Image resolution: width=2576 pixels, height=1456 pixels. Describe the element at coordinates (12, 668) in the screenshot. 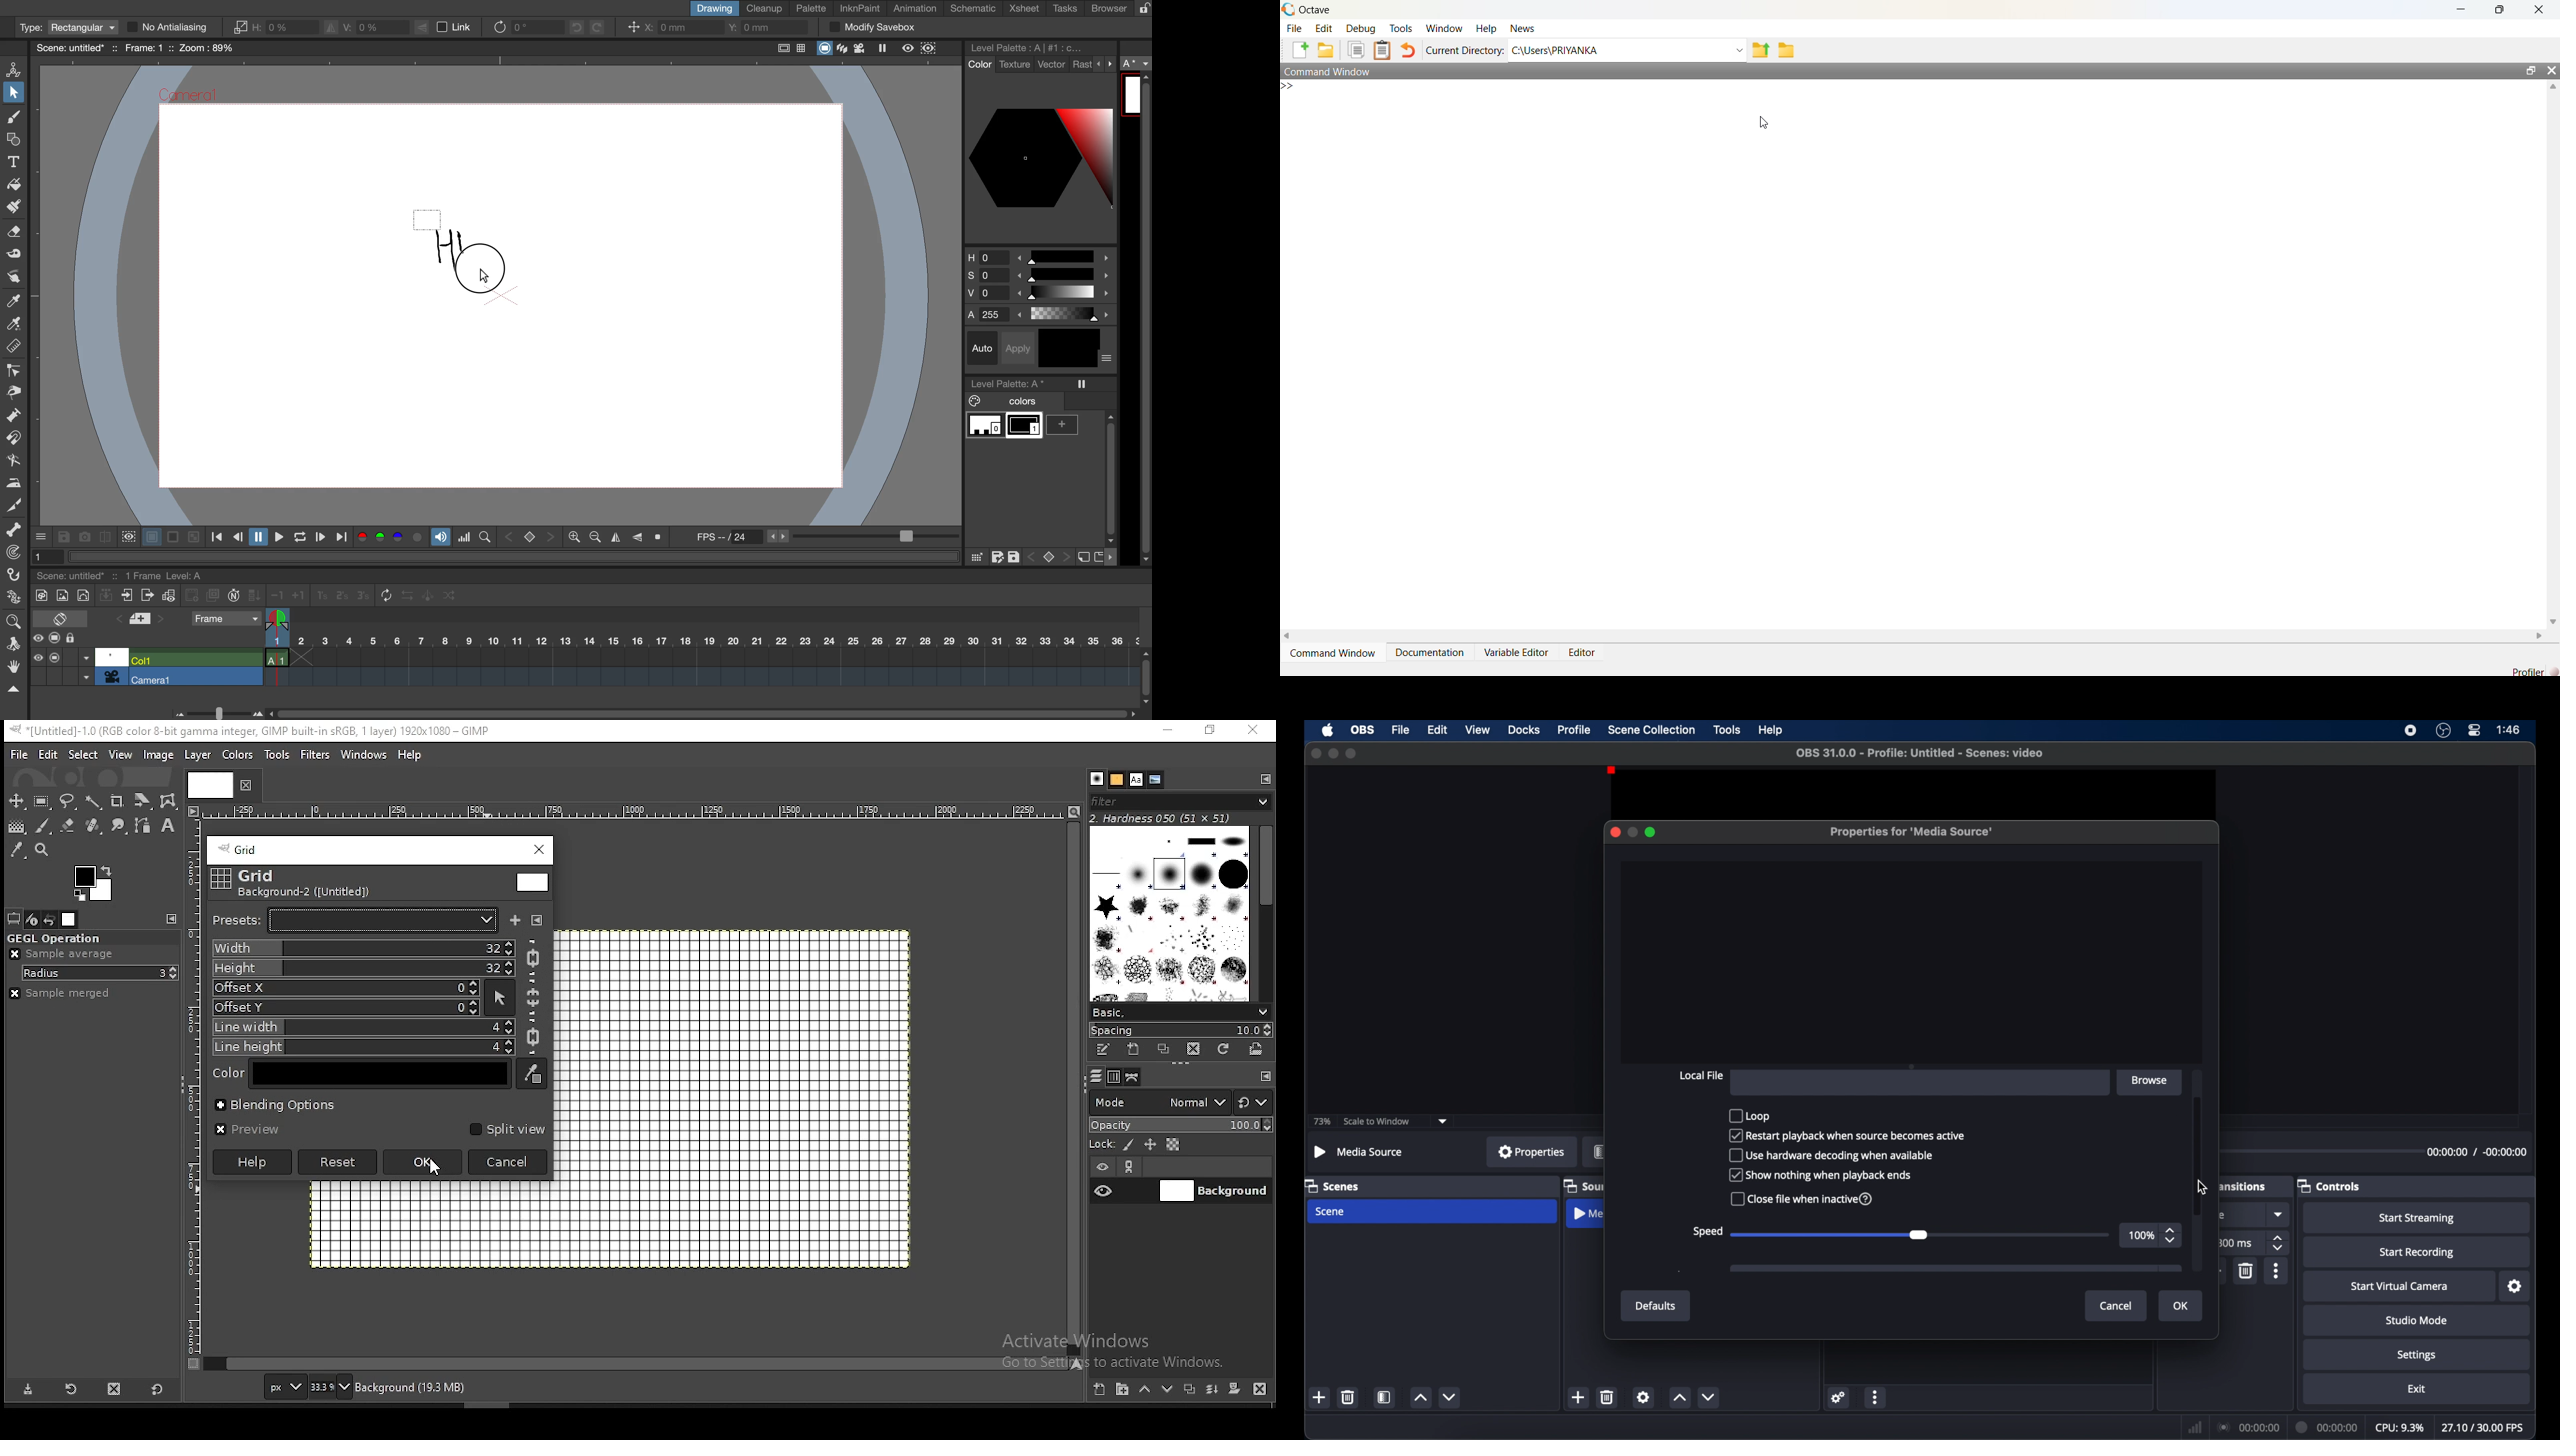

I see `hand tool` at that location.